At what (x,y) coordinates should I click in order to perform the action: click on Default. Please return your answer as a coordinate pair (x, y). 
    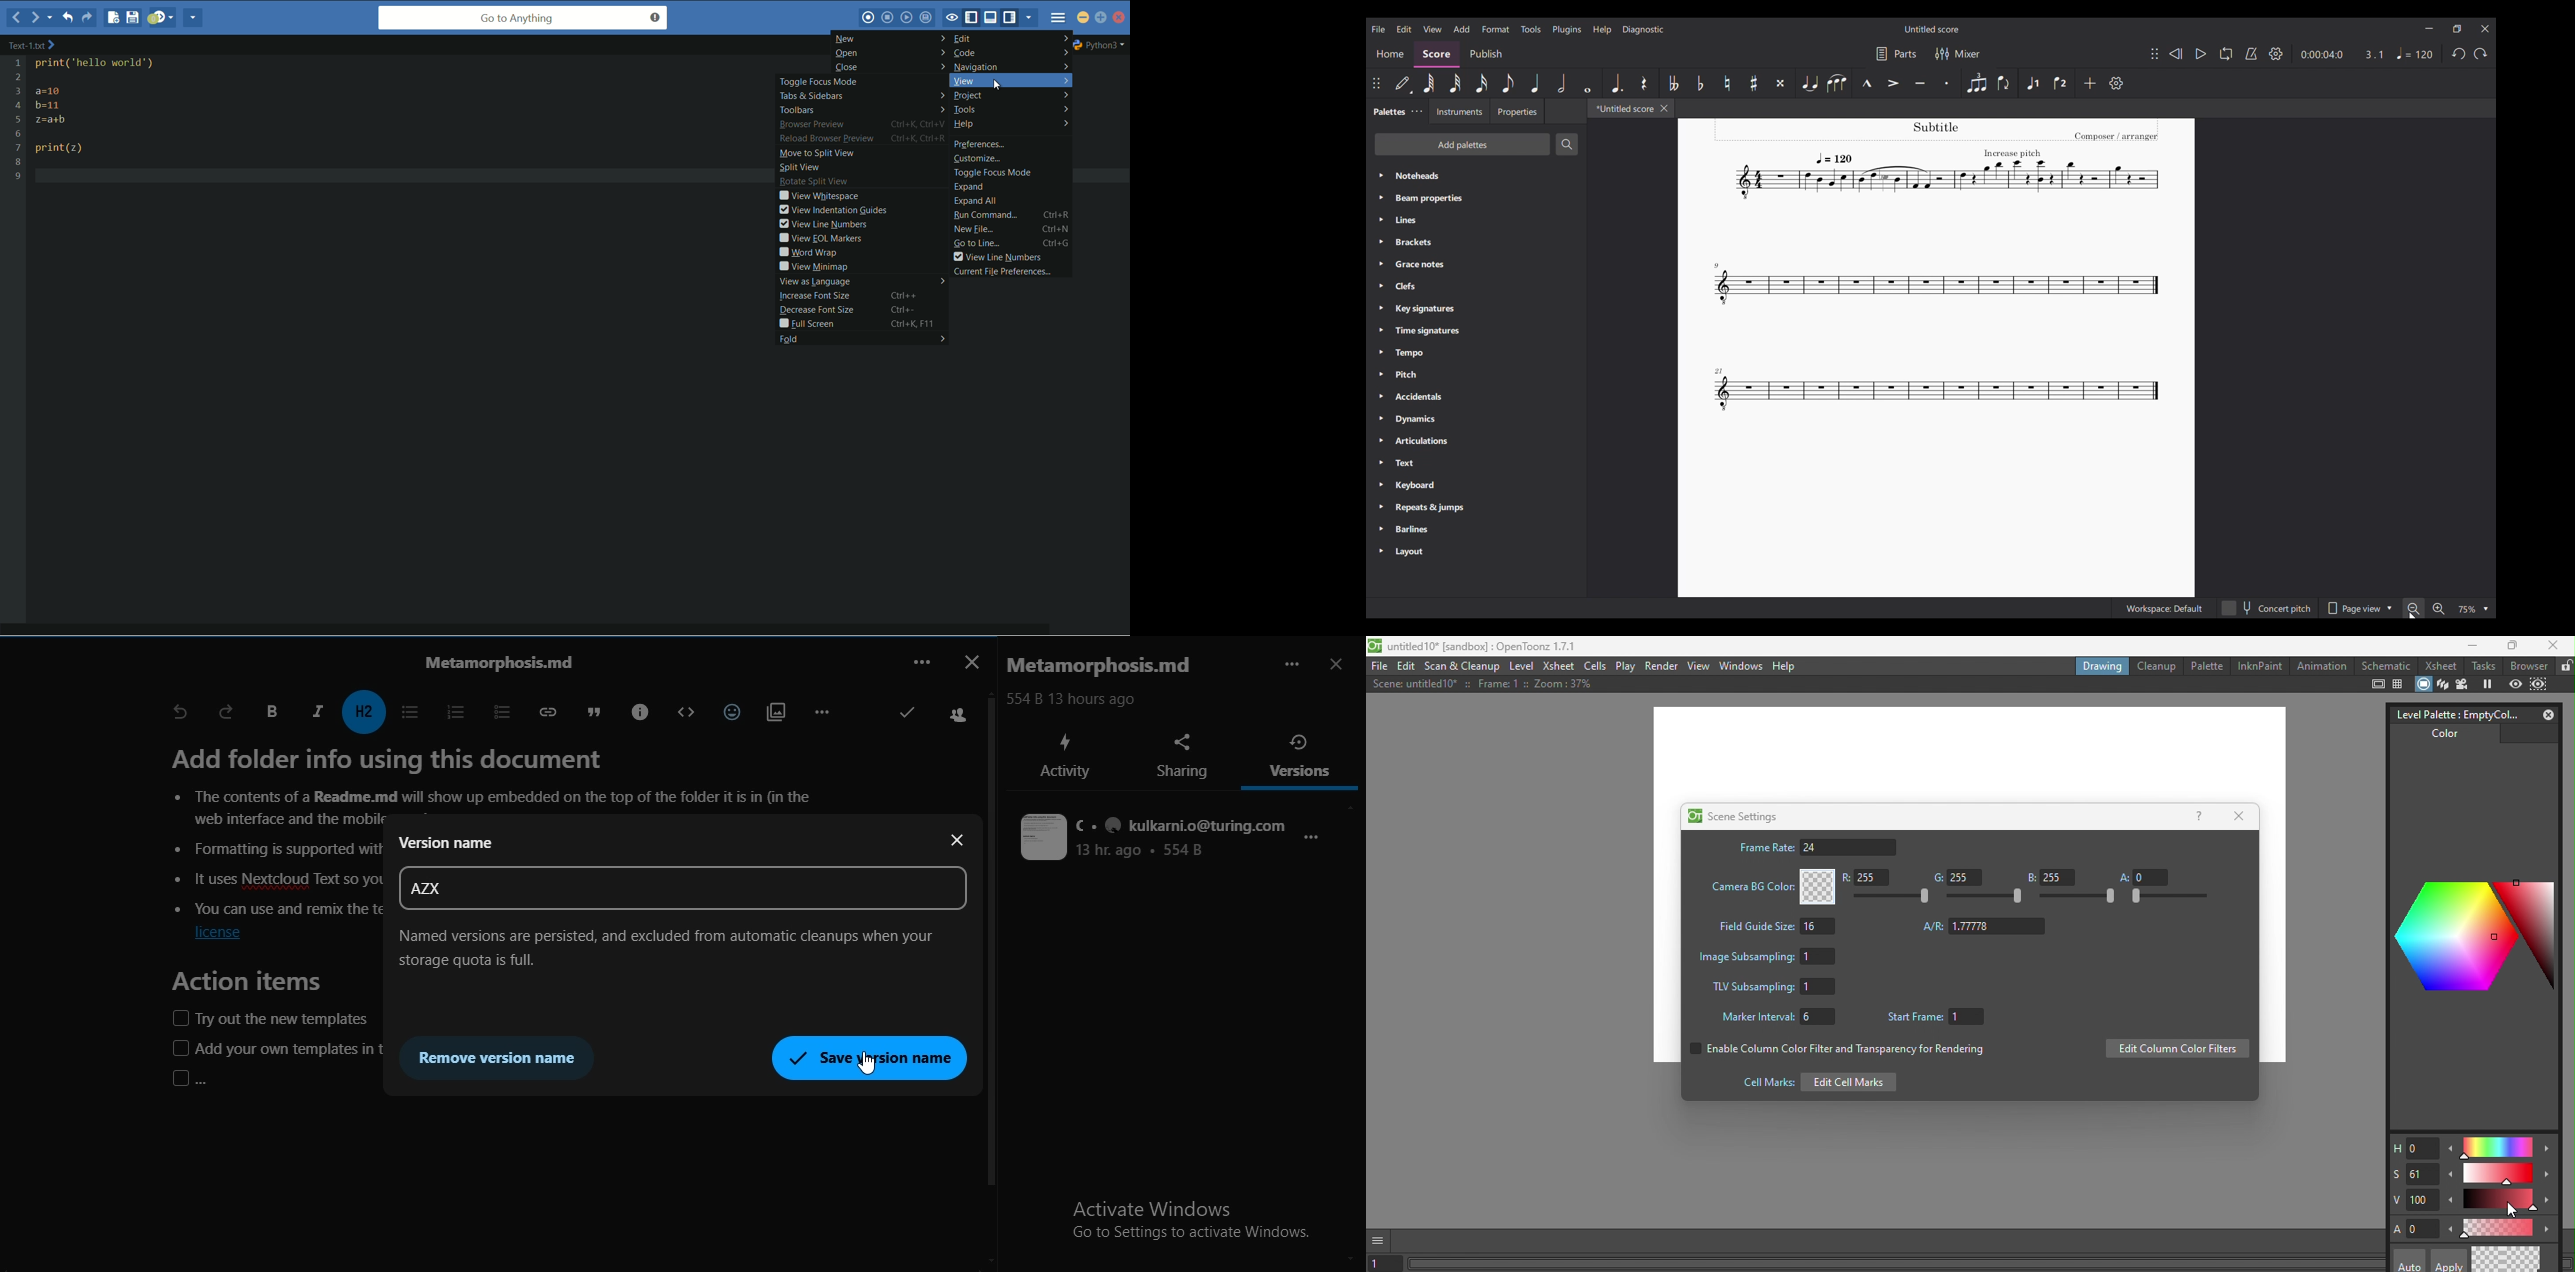
    Looking at the image, I should click on (1403, 83).